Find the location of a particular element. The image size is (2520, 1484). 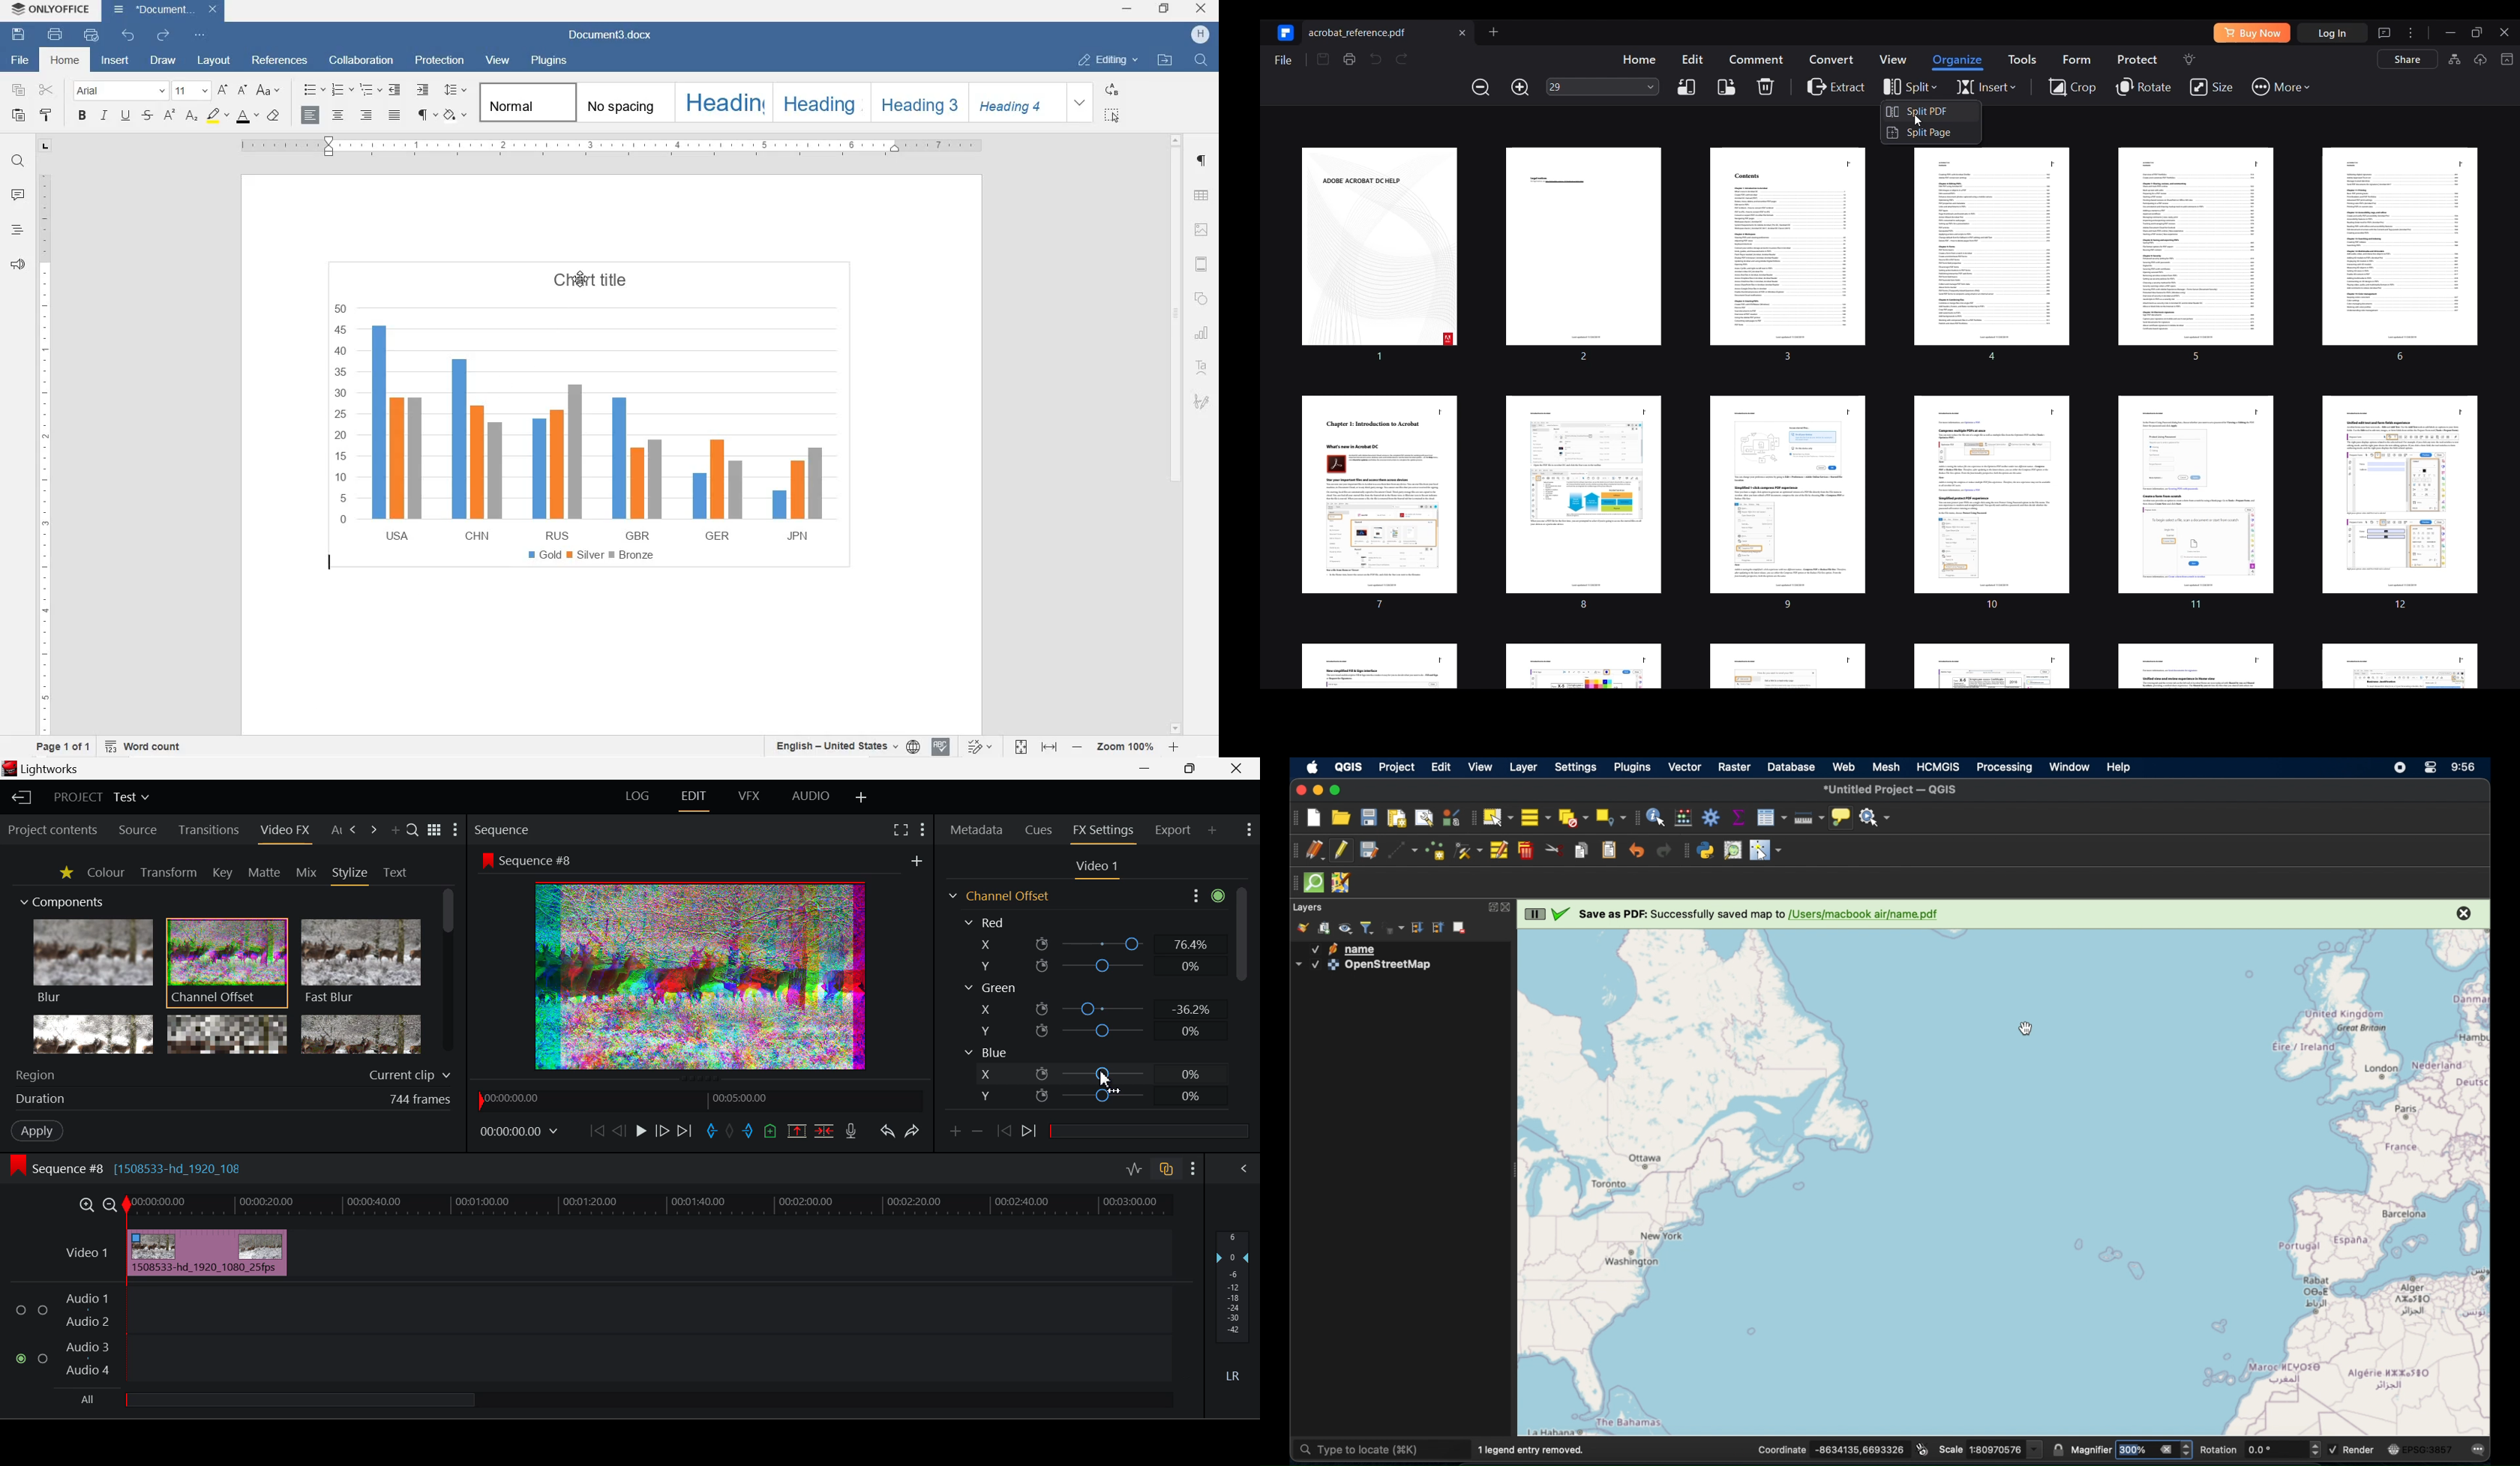

FILE is located at coordinates (21, 61).